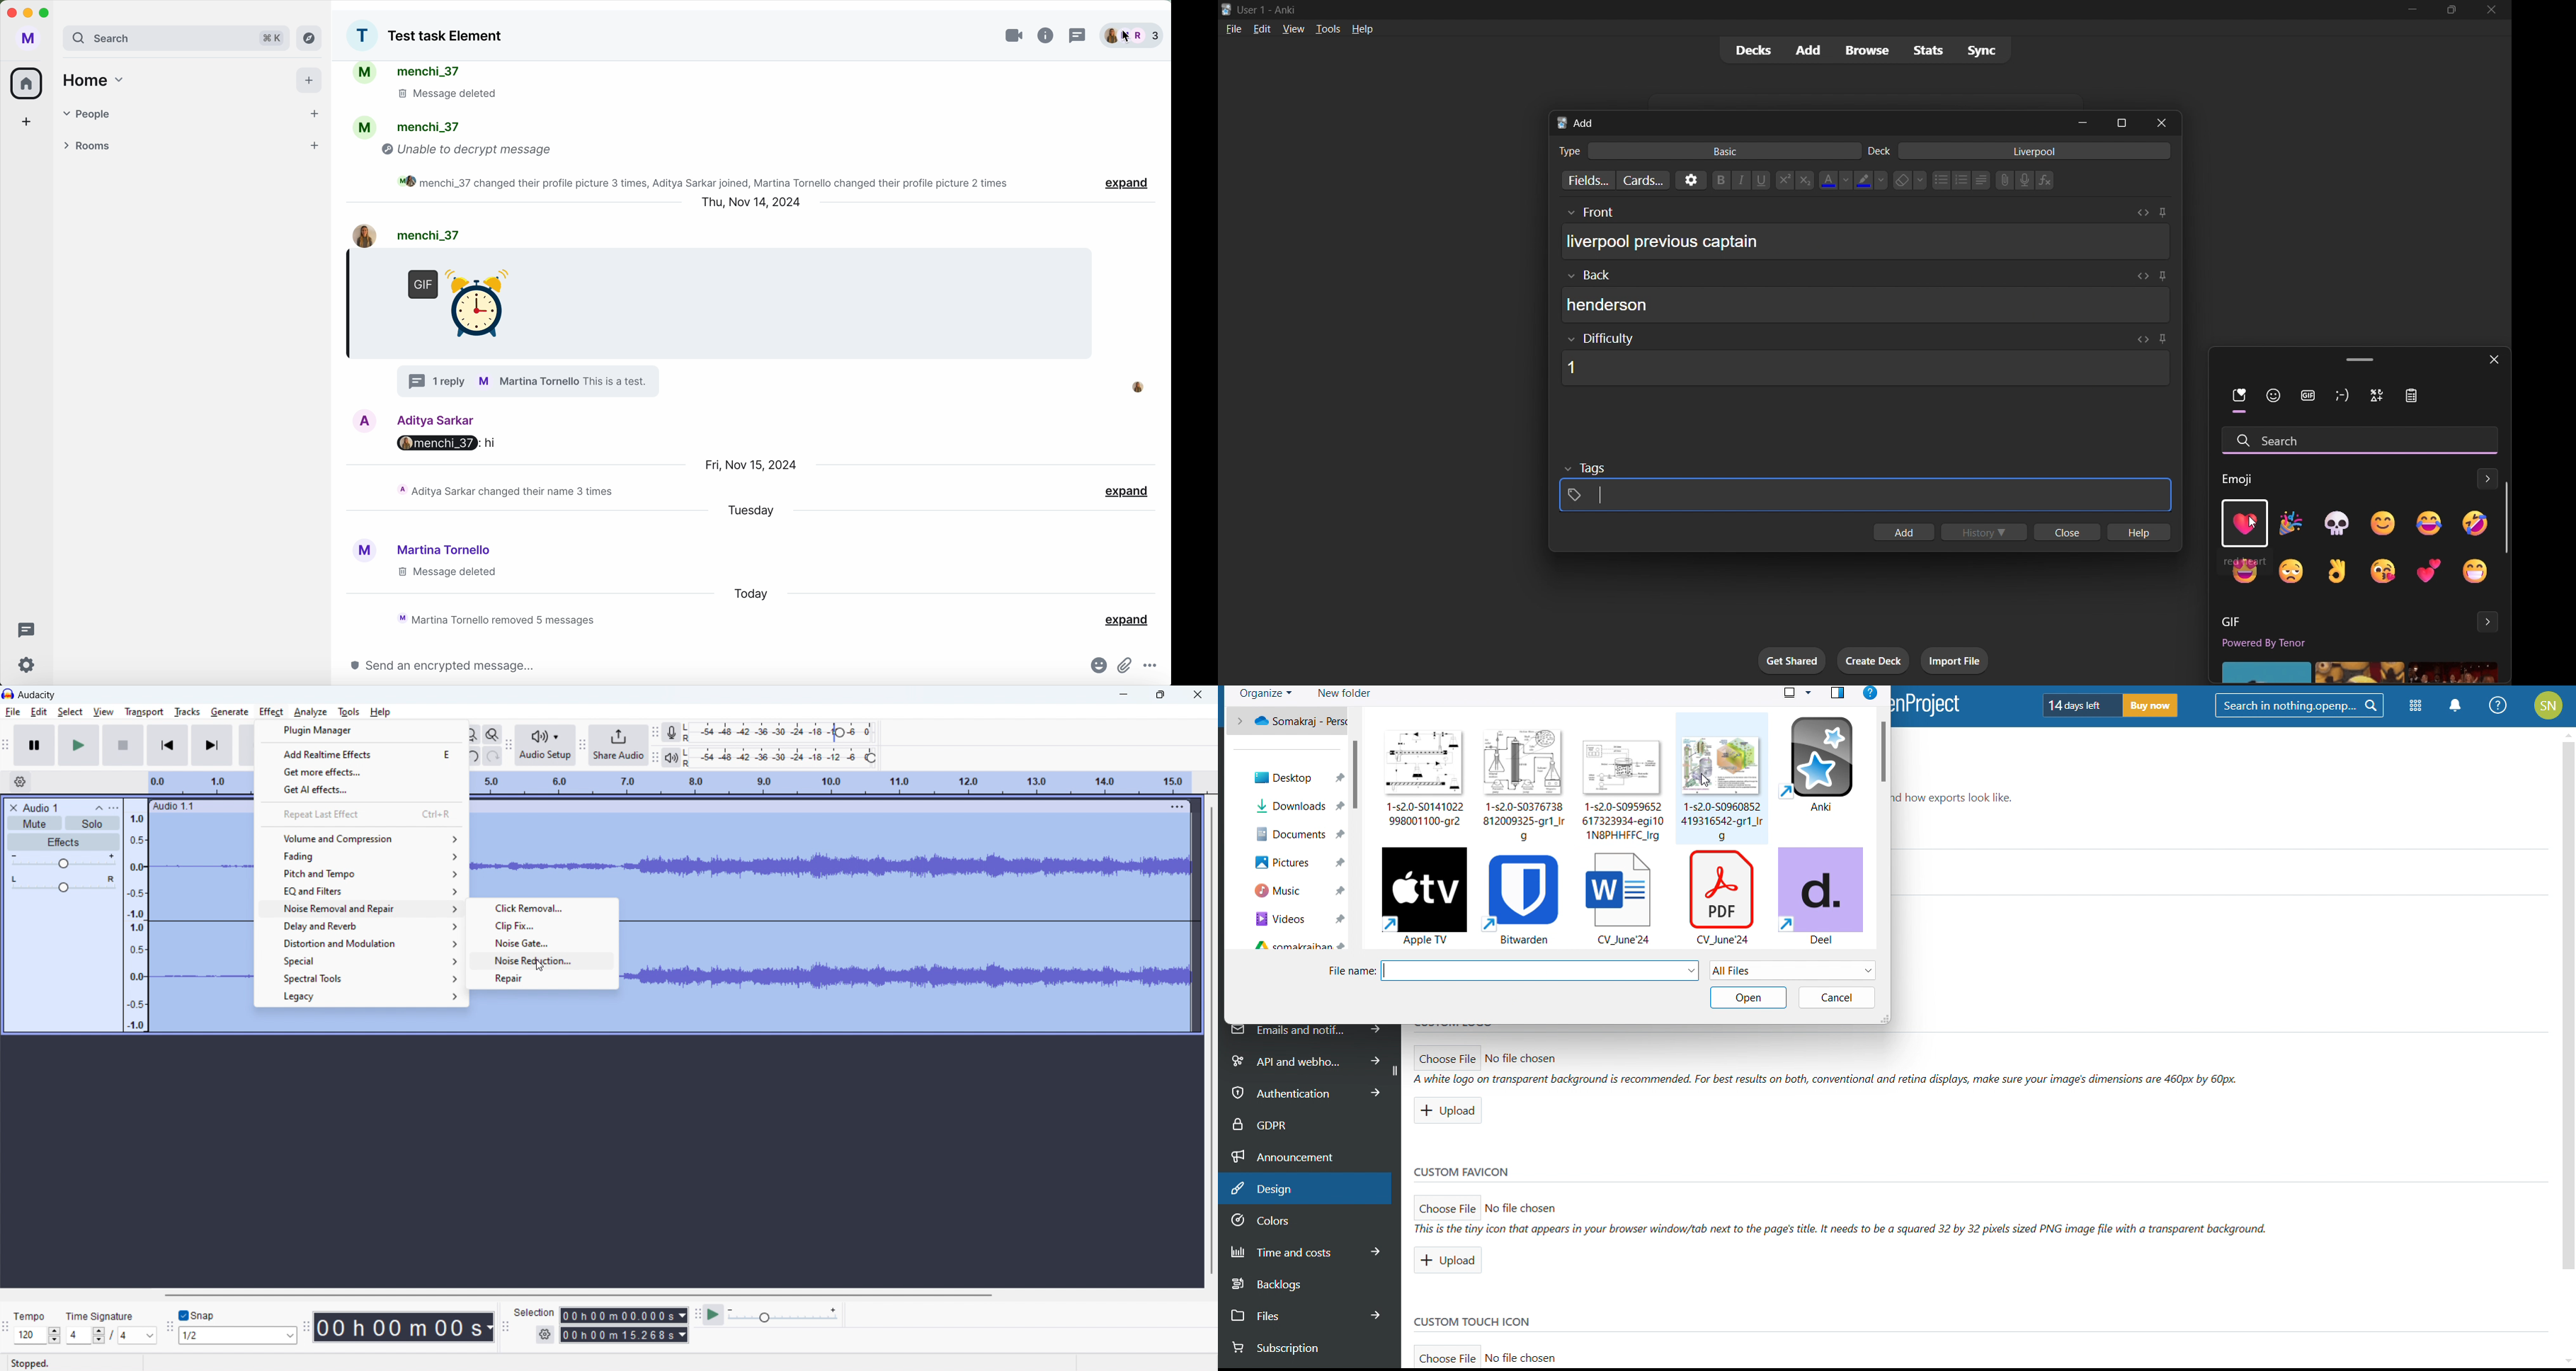 The height and width of the screenshot is (1372, 2576). I want to click on sync, so click(1982, 52).